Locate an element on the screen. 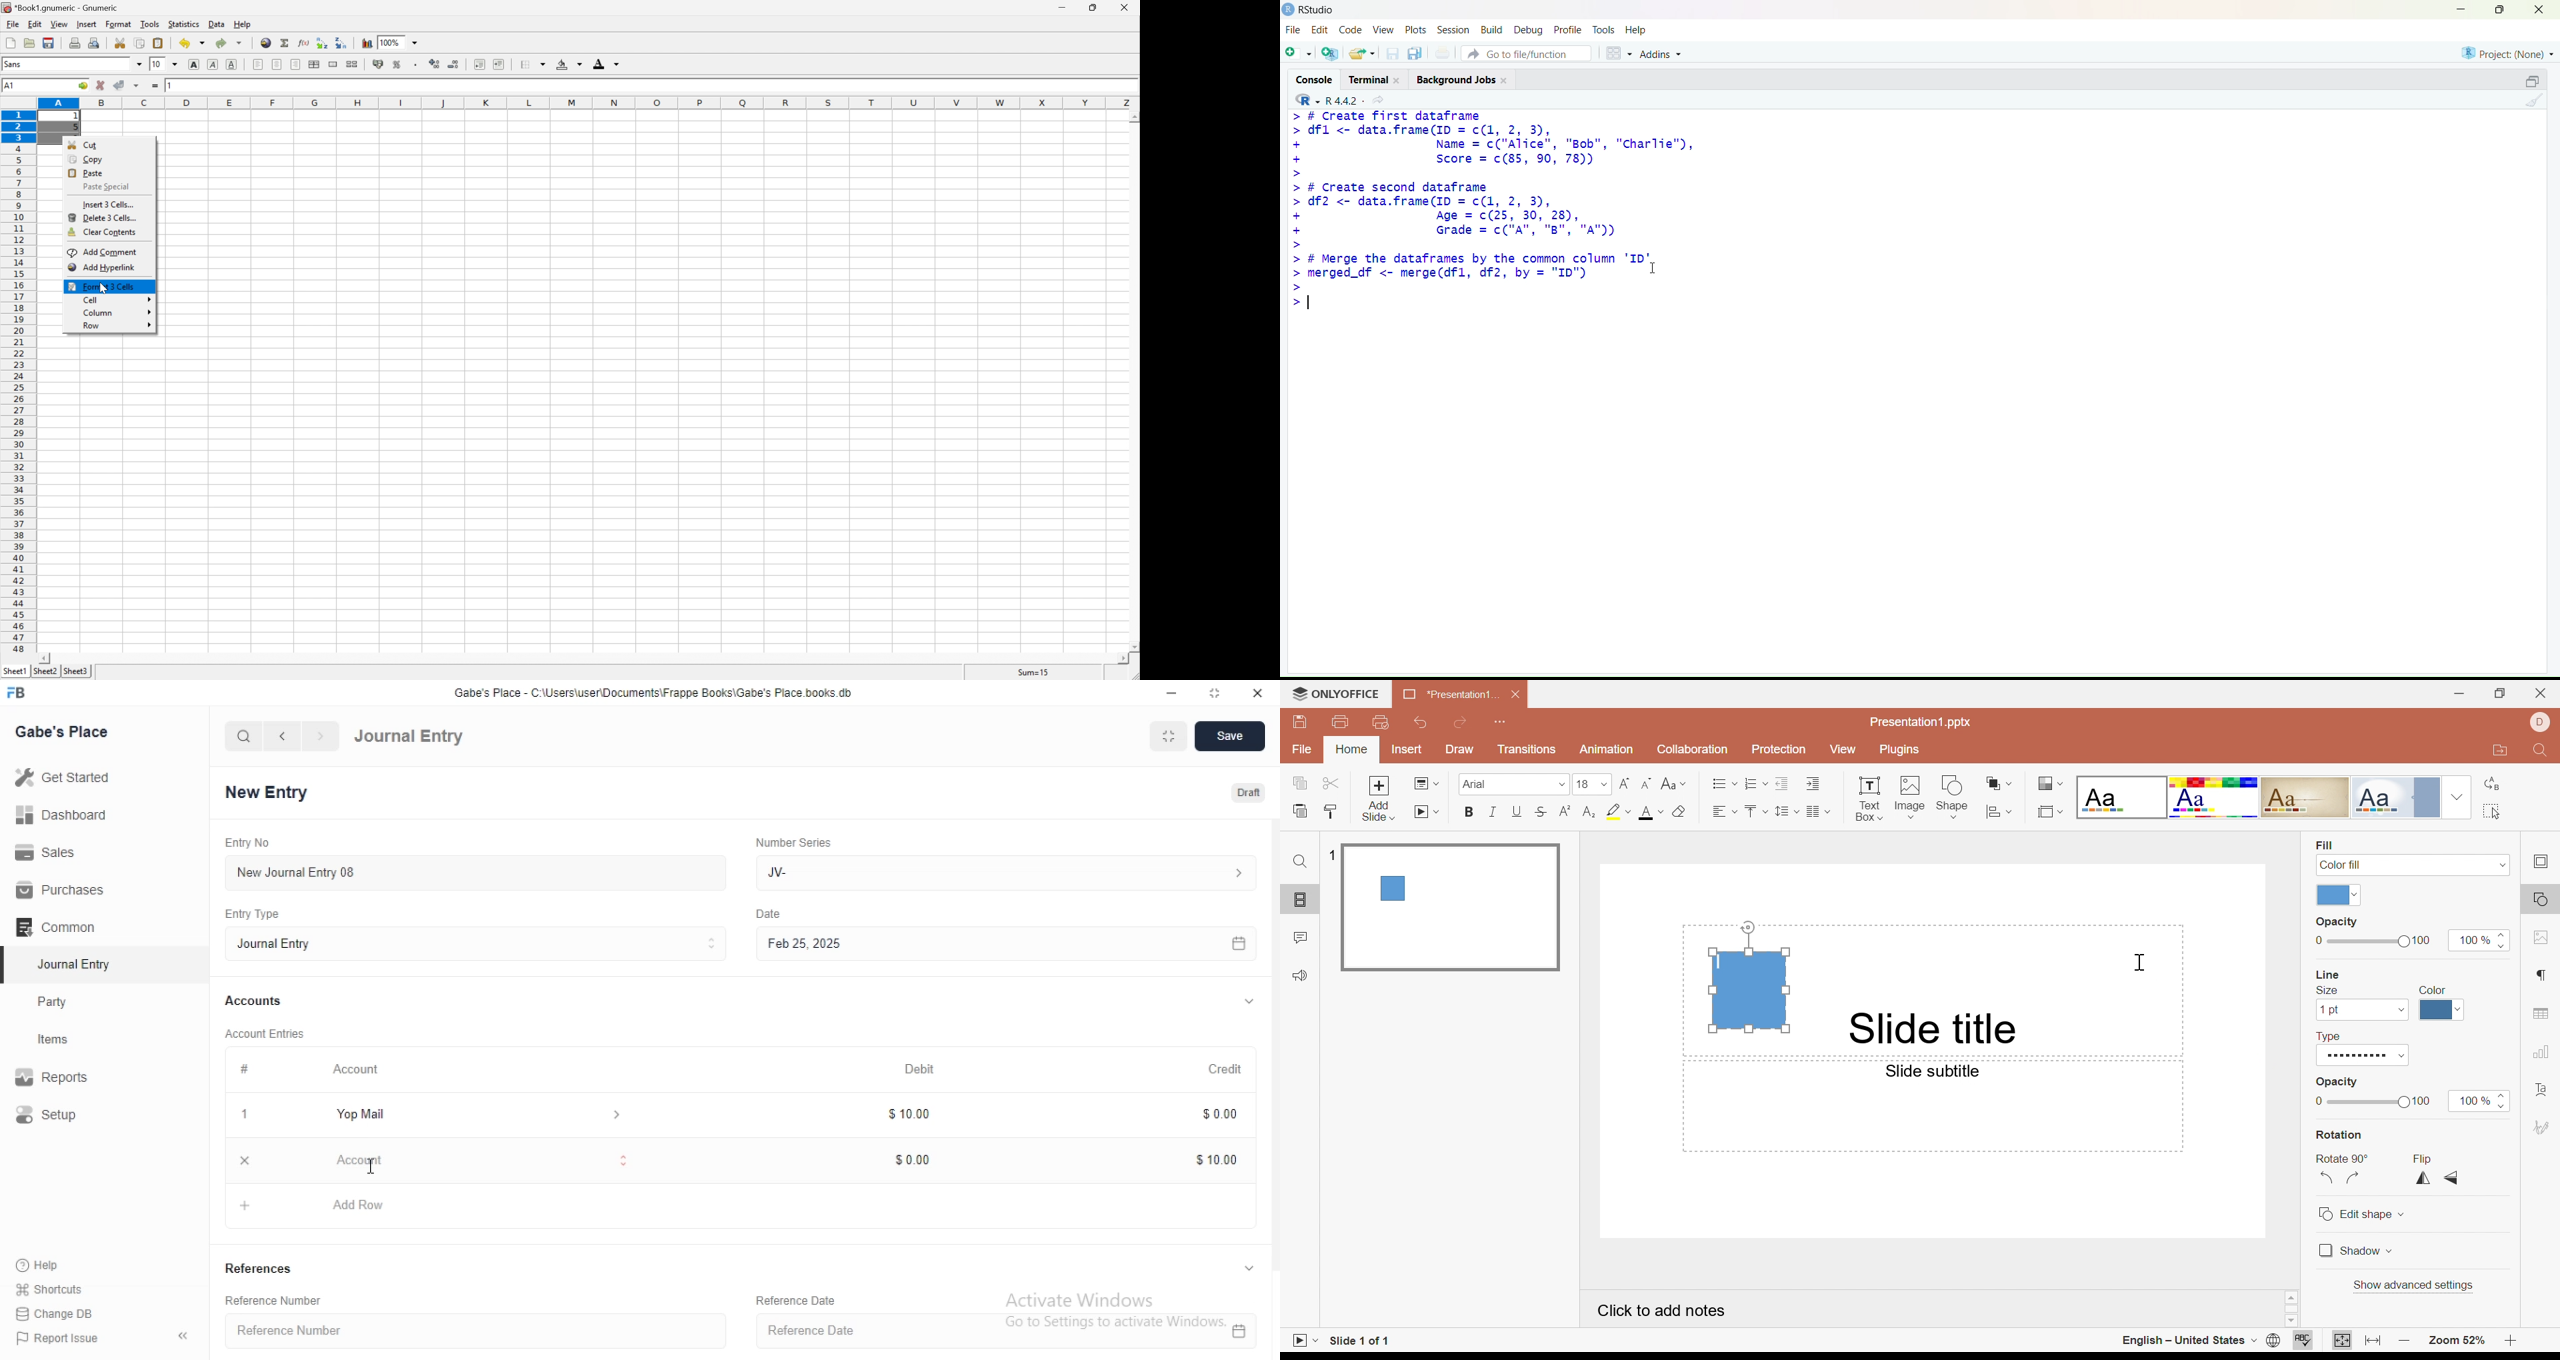  Signature settings is located at coordinates (2543, 1125).